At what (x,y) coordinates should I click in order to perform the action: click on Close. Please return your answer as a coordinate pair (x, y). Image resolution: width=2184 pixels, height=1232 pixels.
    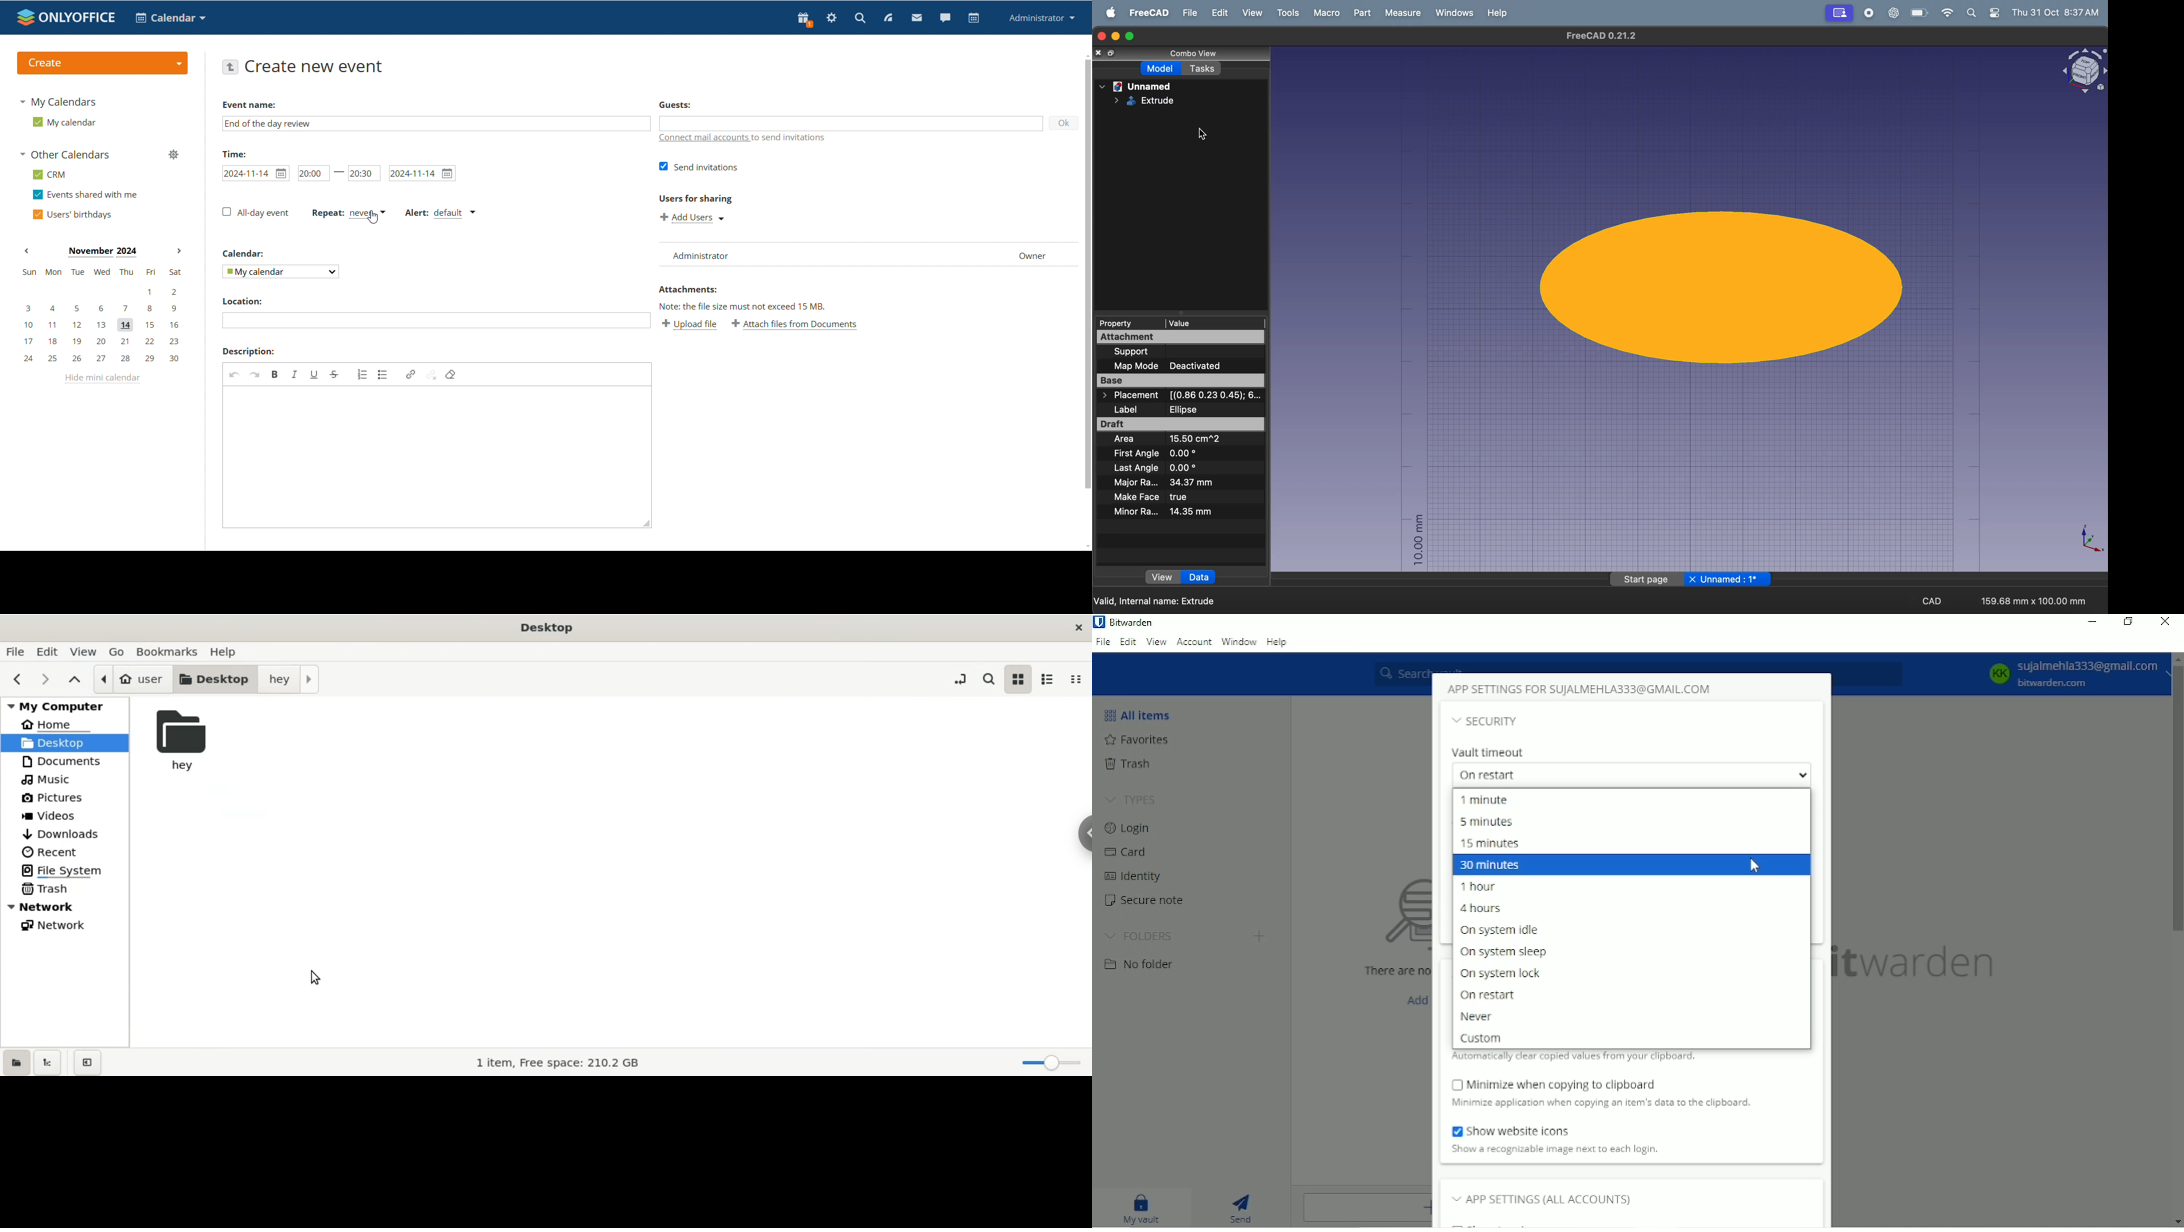
    Looking at the image, I should click on (2166, 623).